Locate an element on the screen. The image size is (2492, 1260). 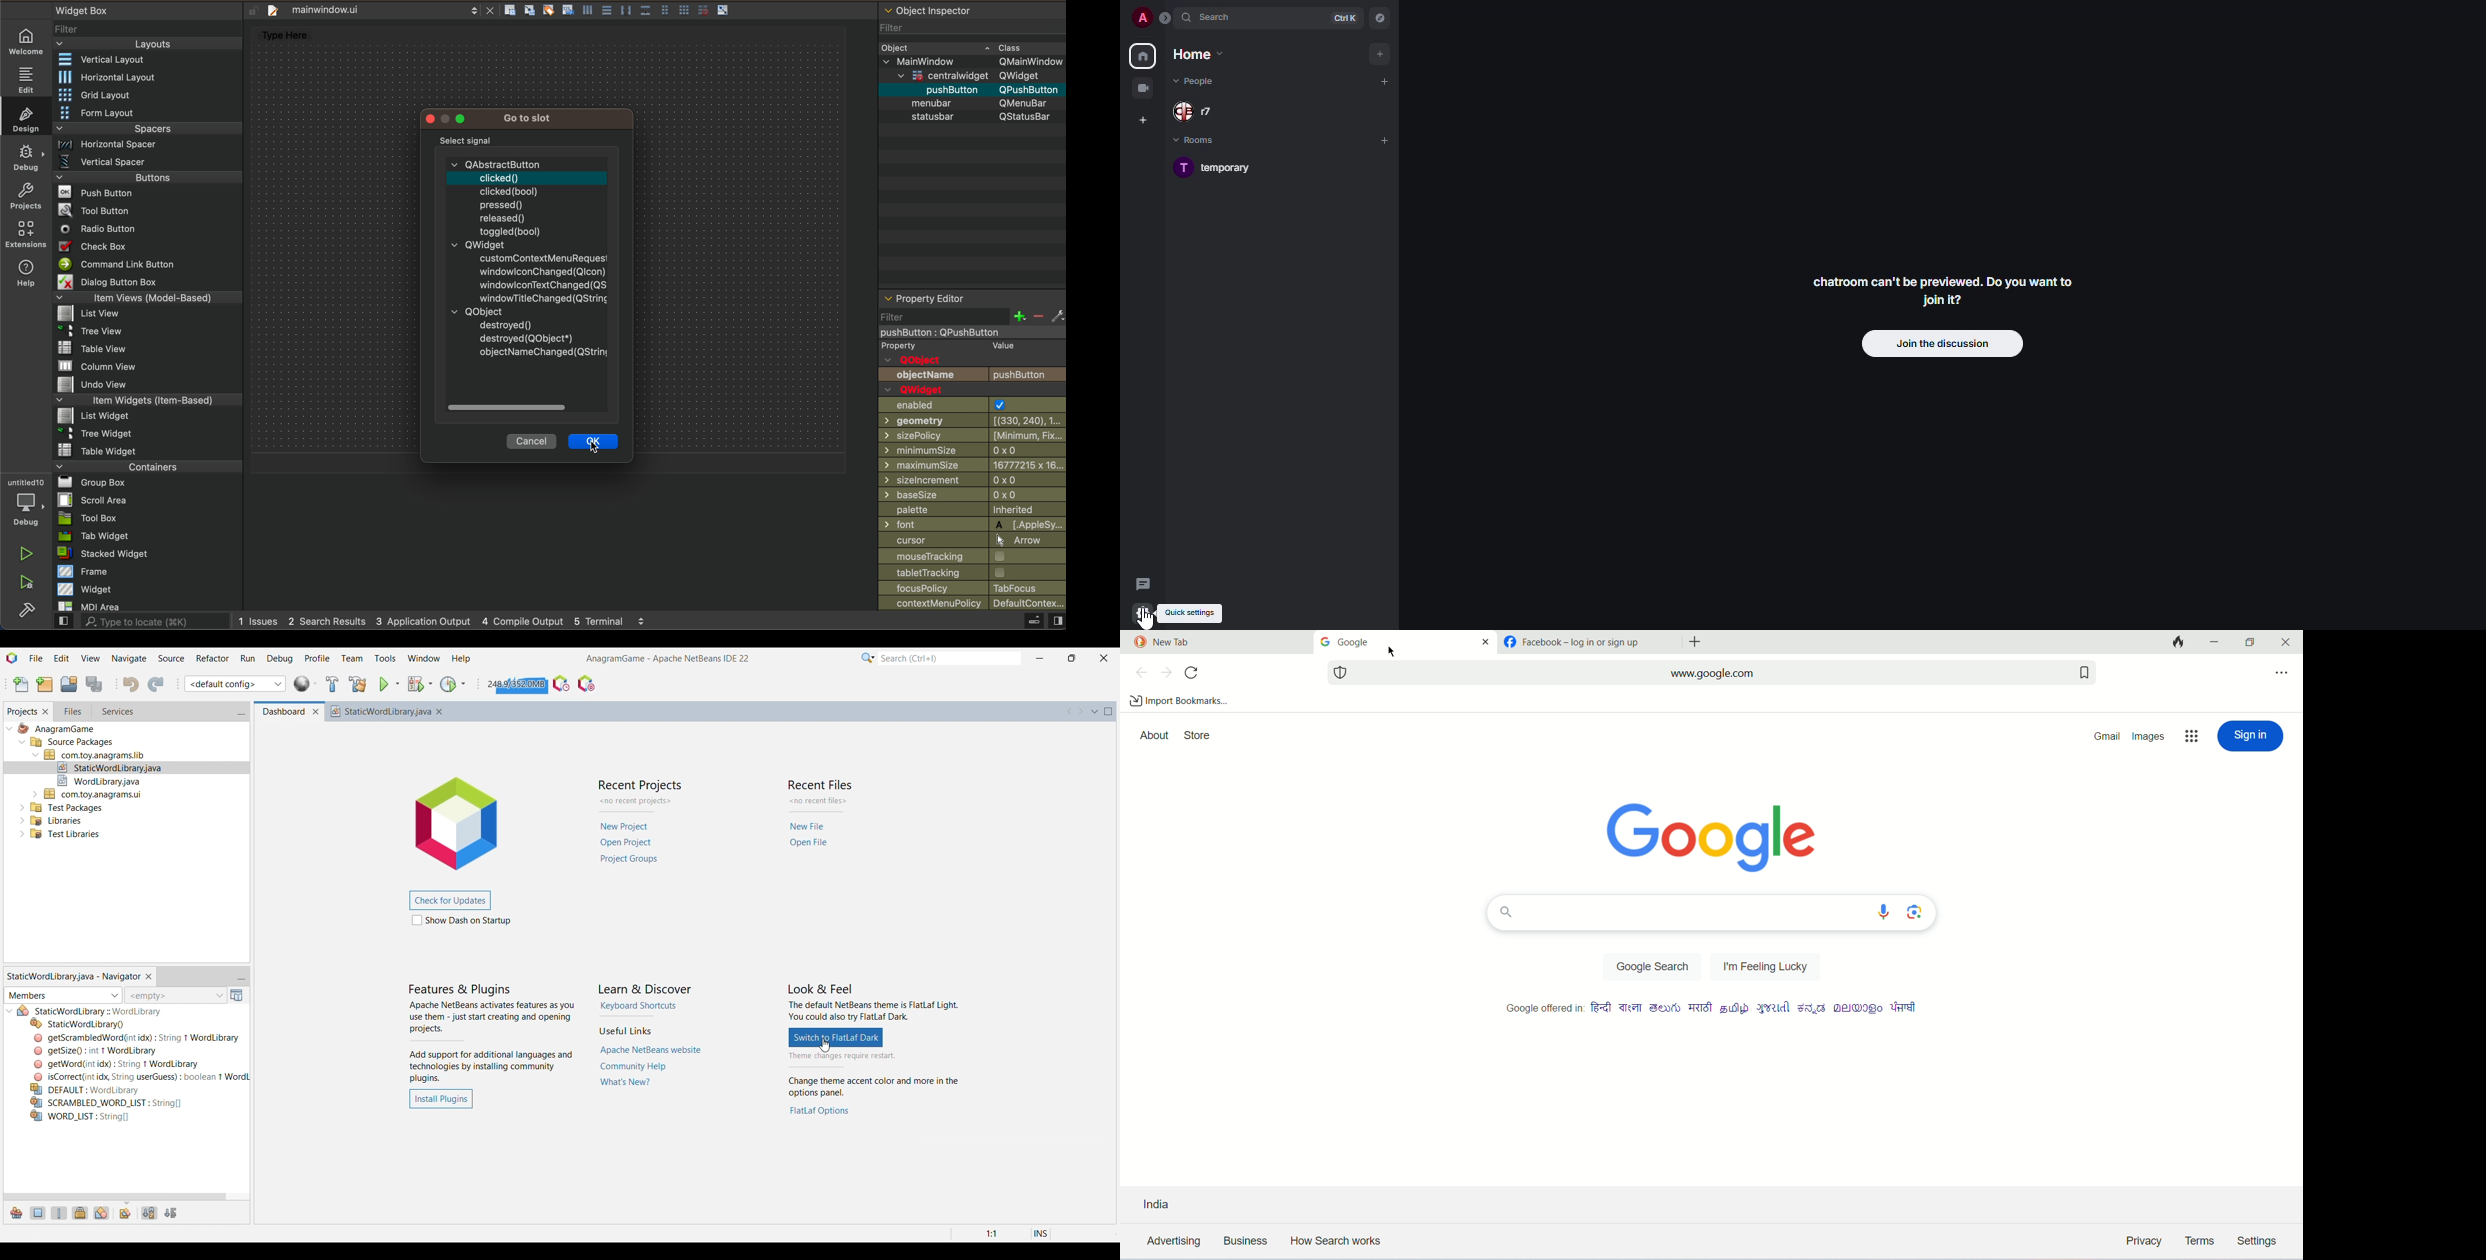
filter section is located at coordinates (972, 318).